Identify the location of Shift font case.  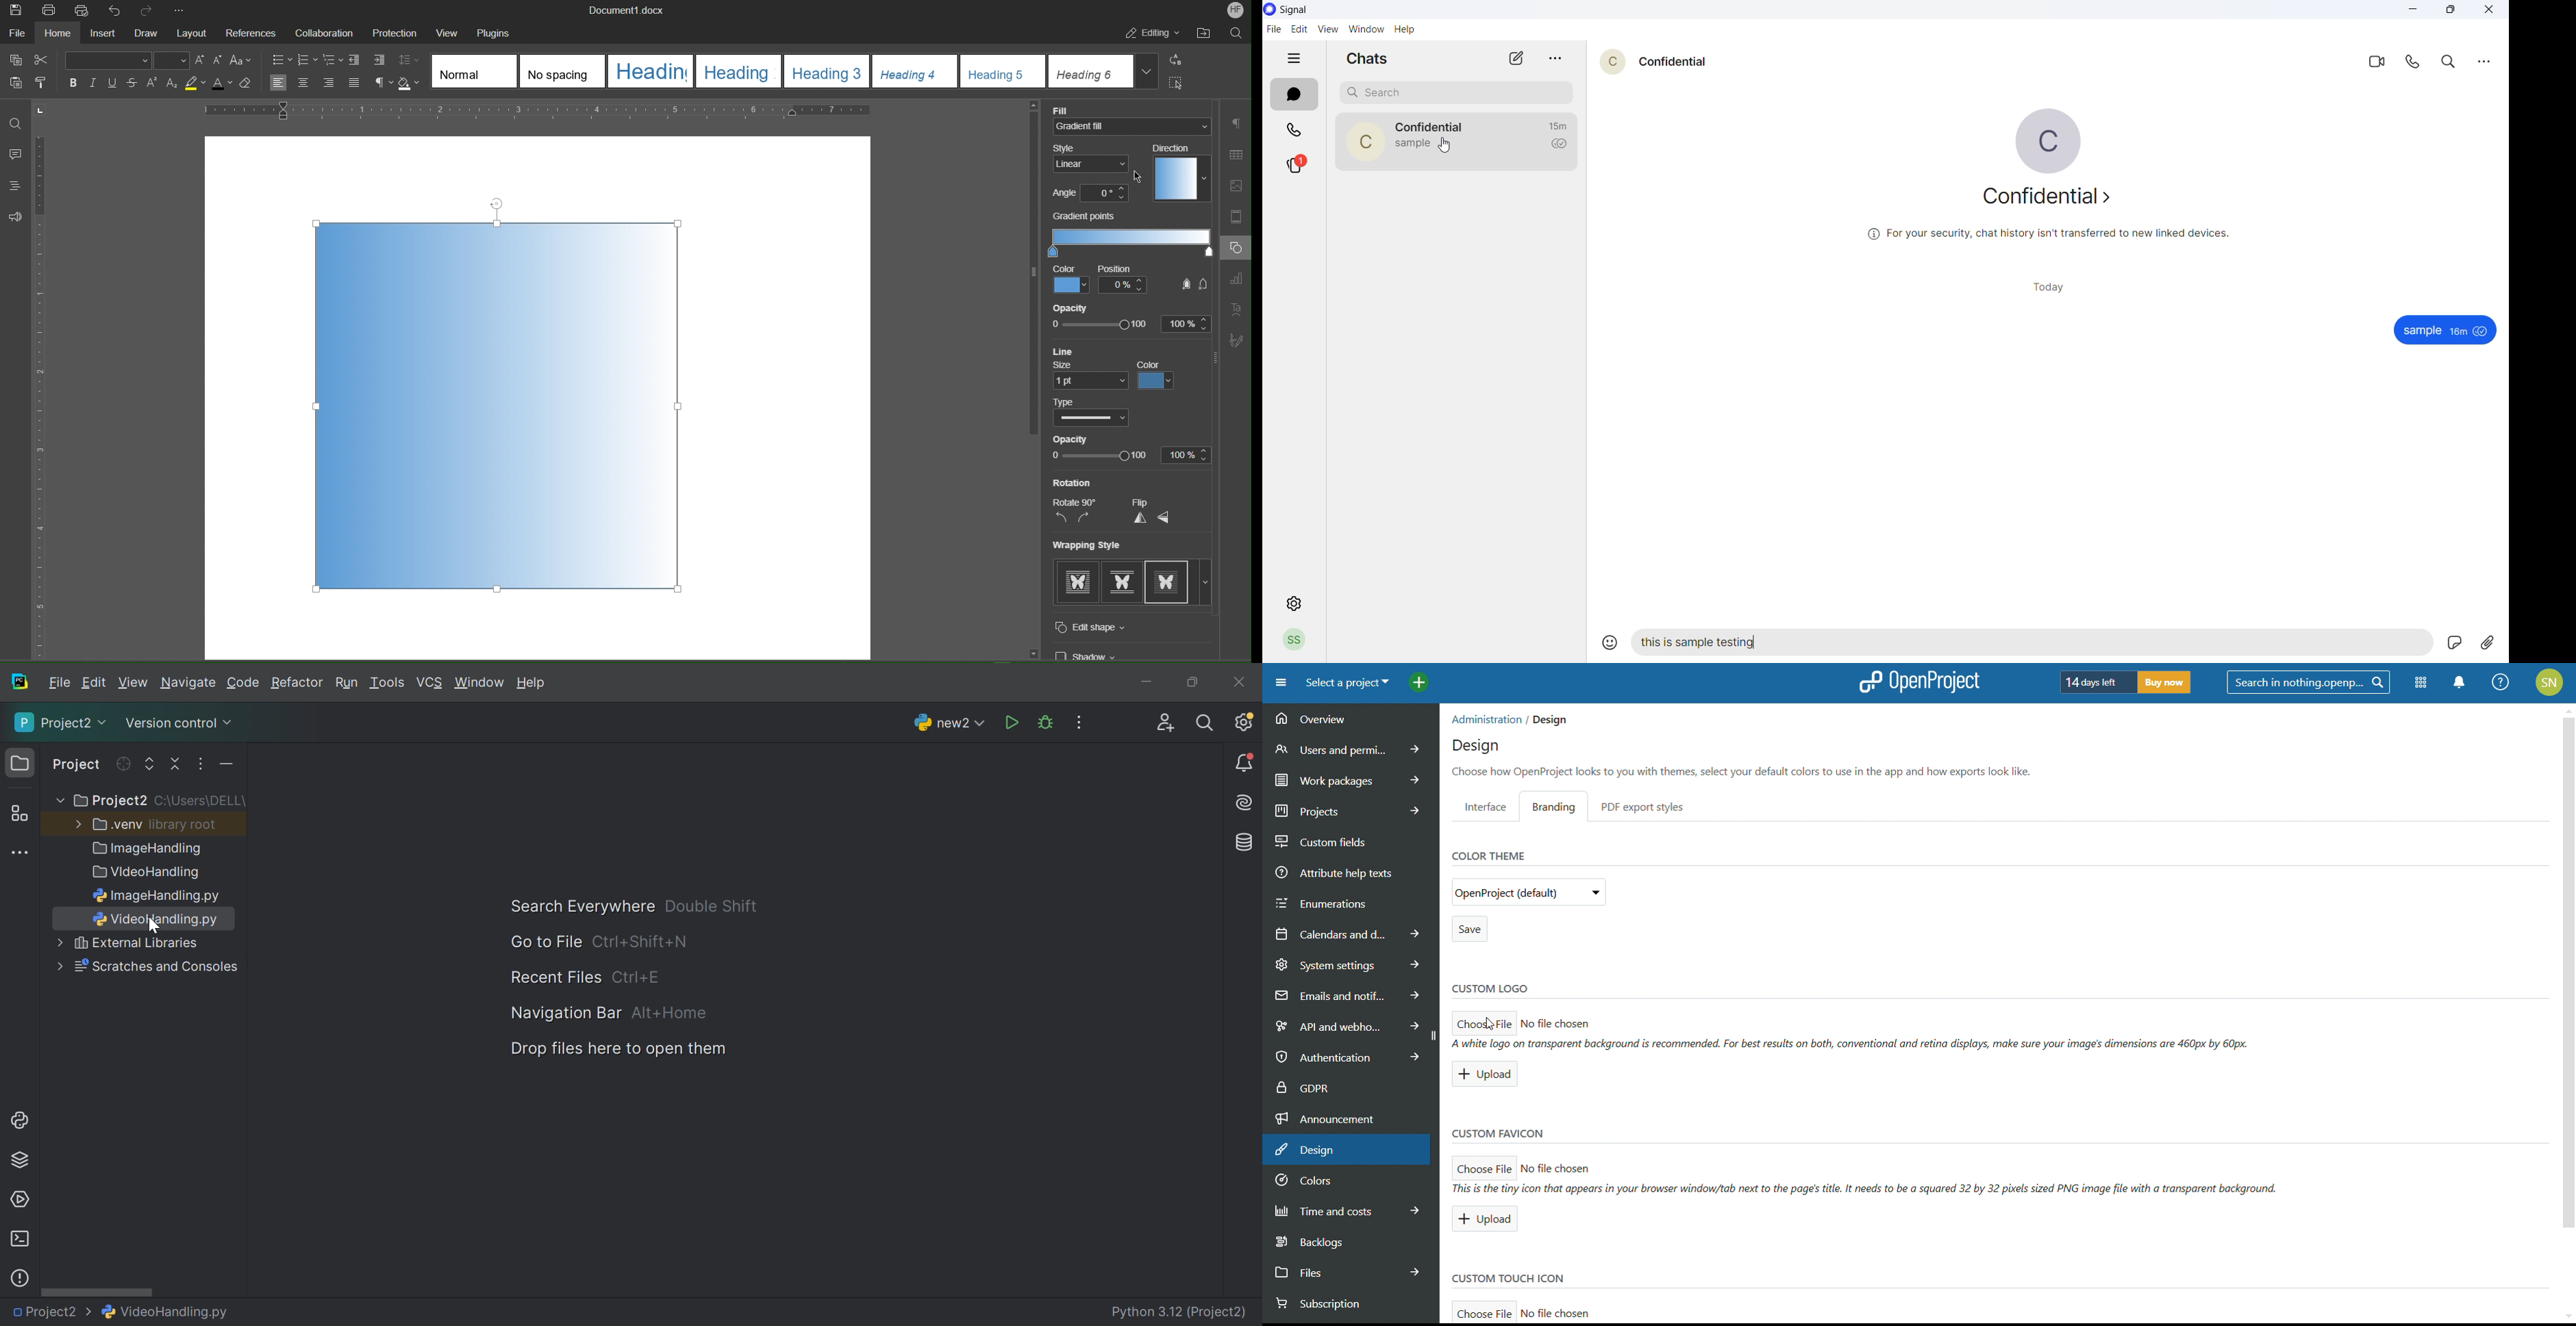
(241, 61).